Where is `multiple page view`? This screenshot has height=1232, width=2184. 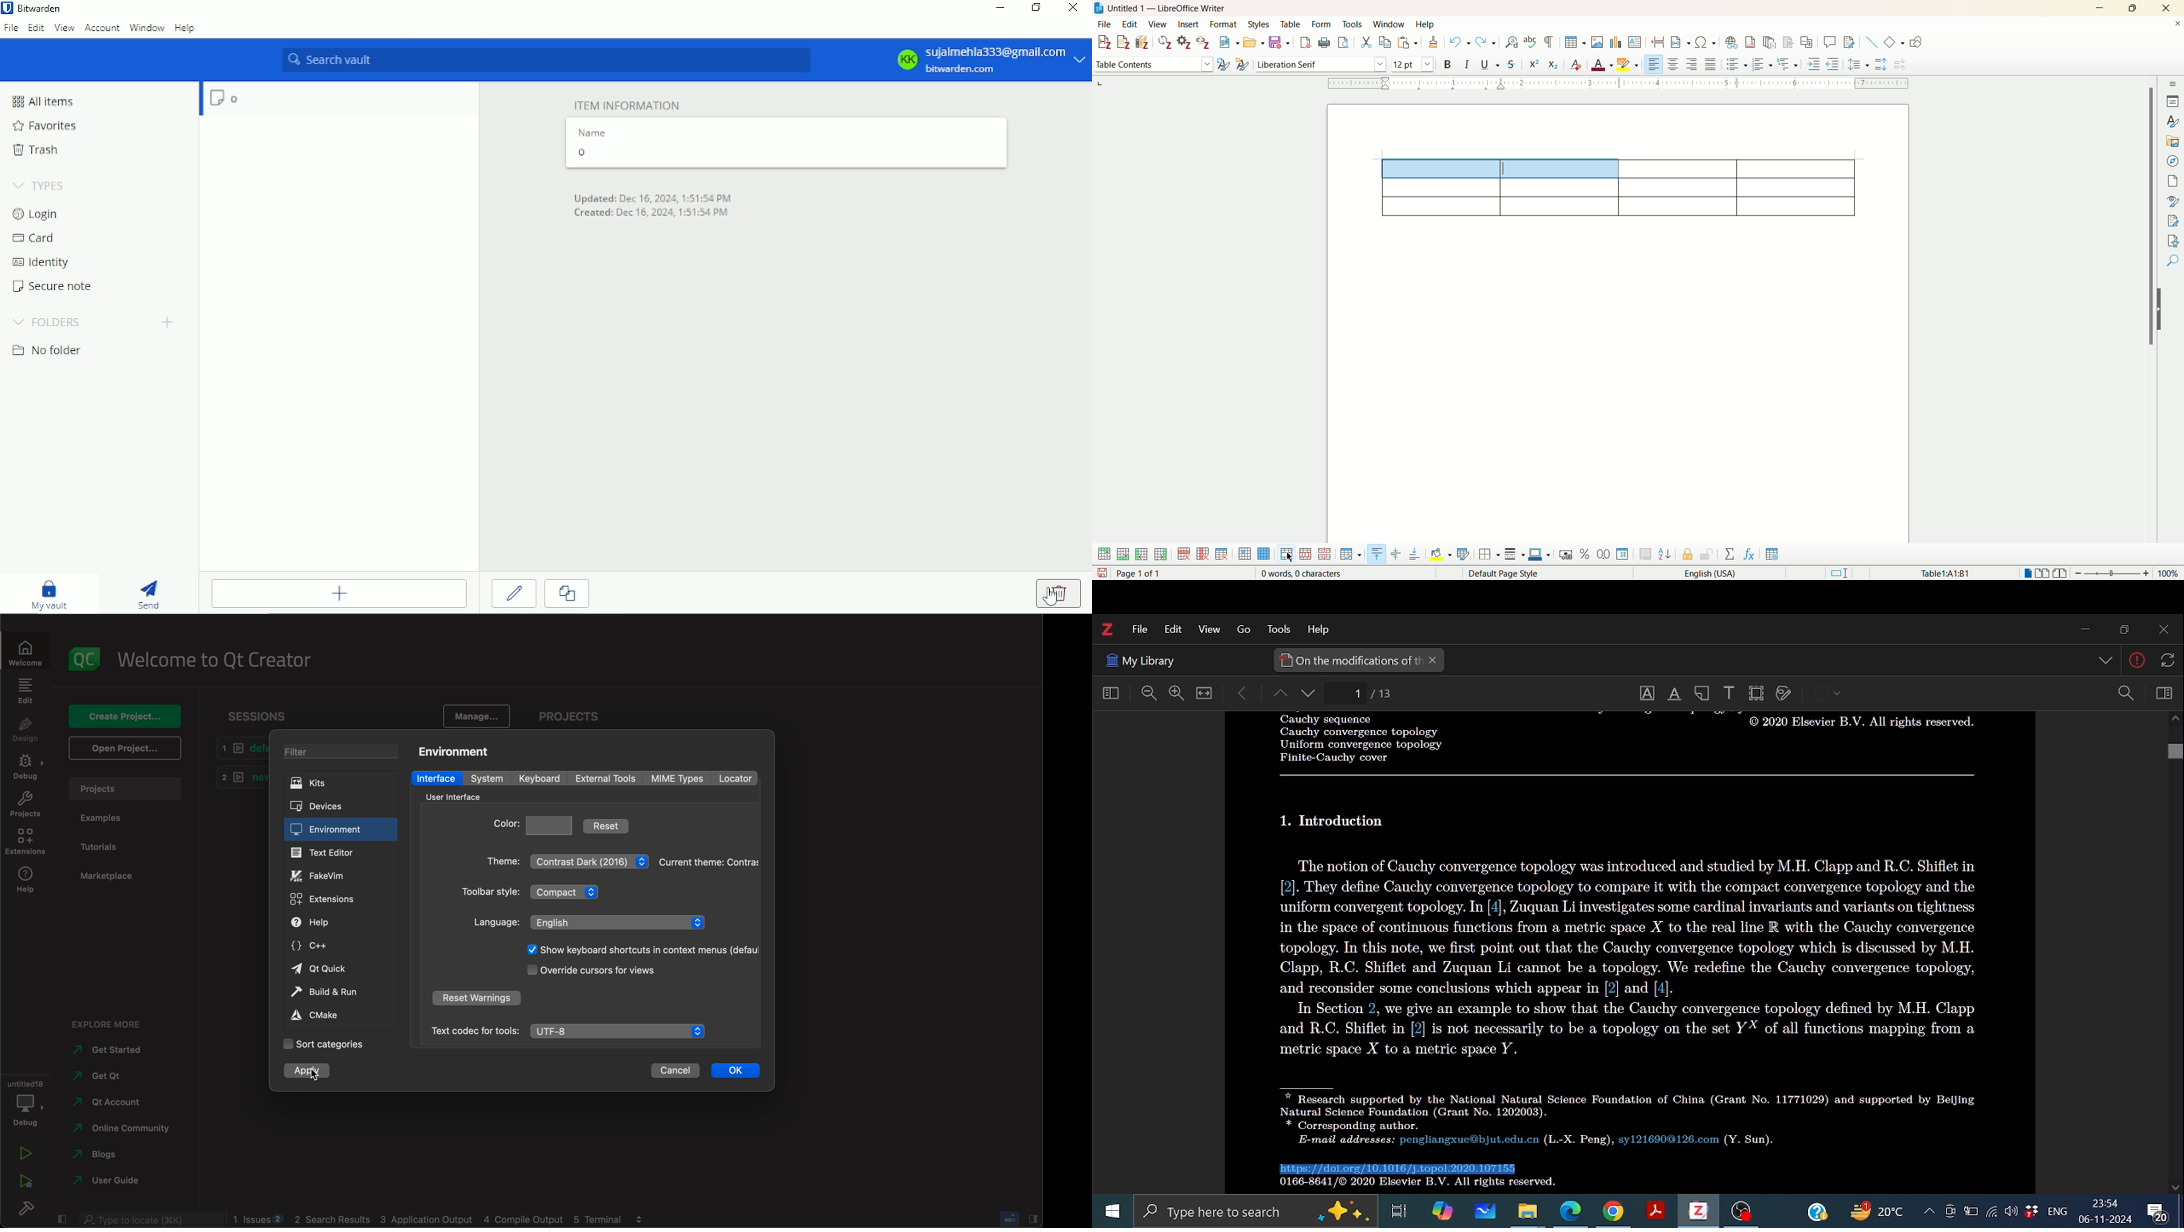 multiple page view is located at coordinates (2044, 574).